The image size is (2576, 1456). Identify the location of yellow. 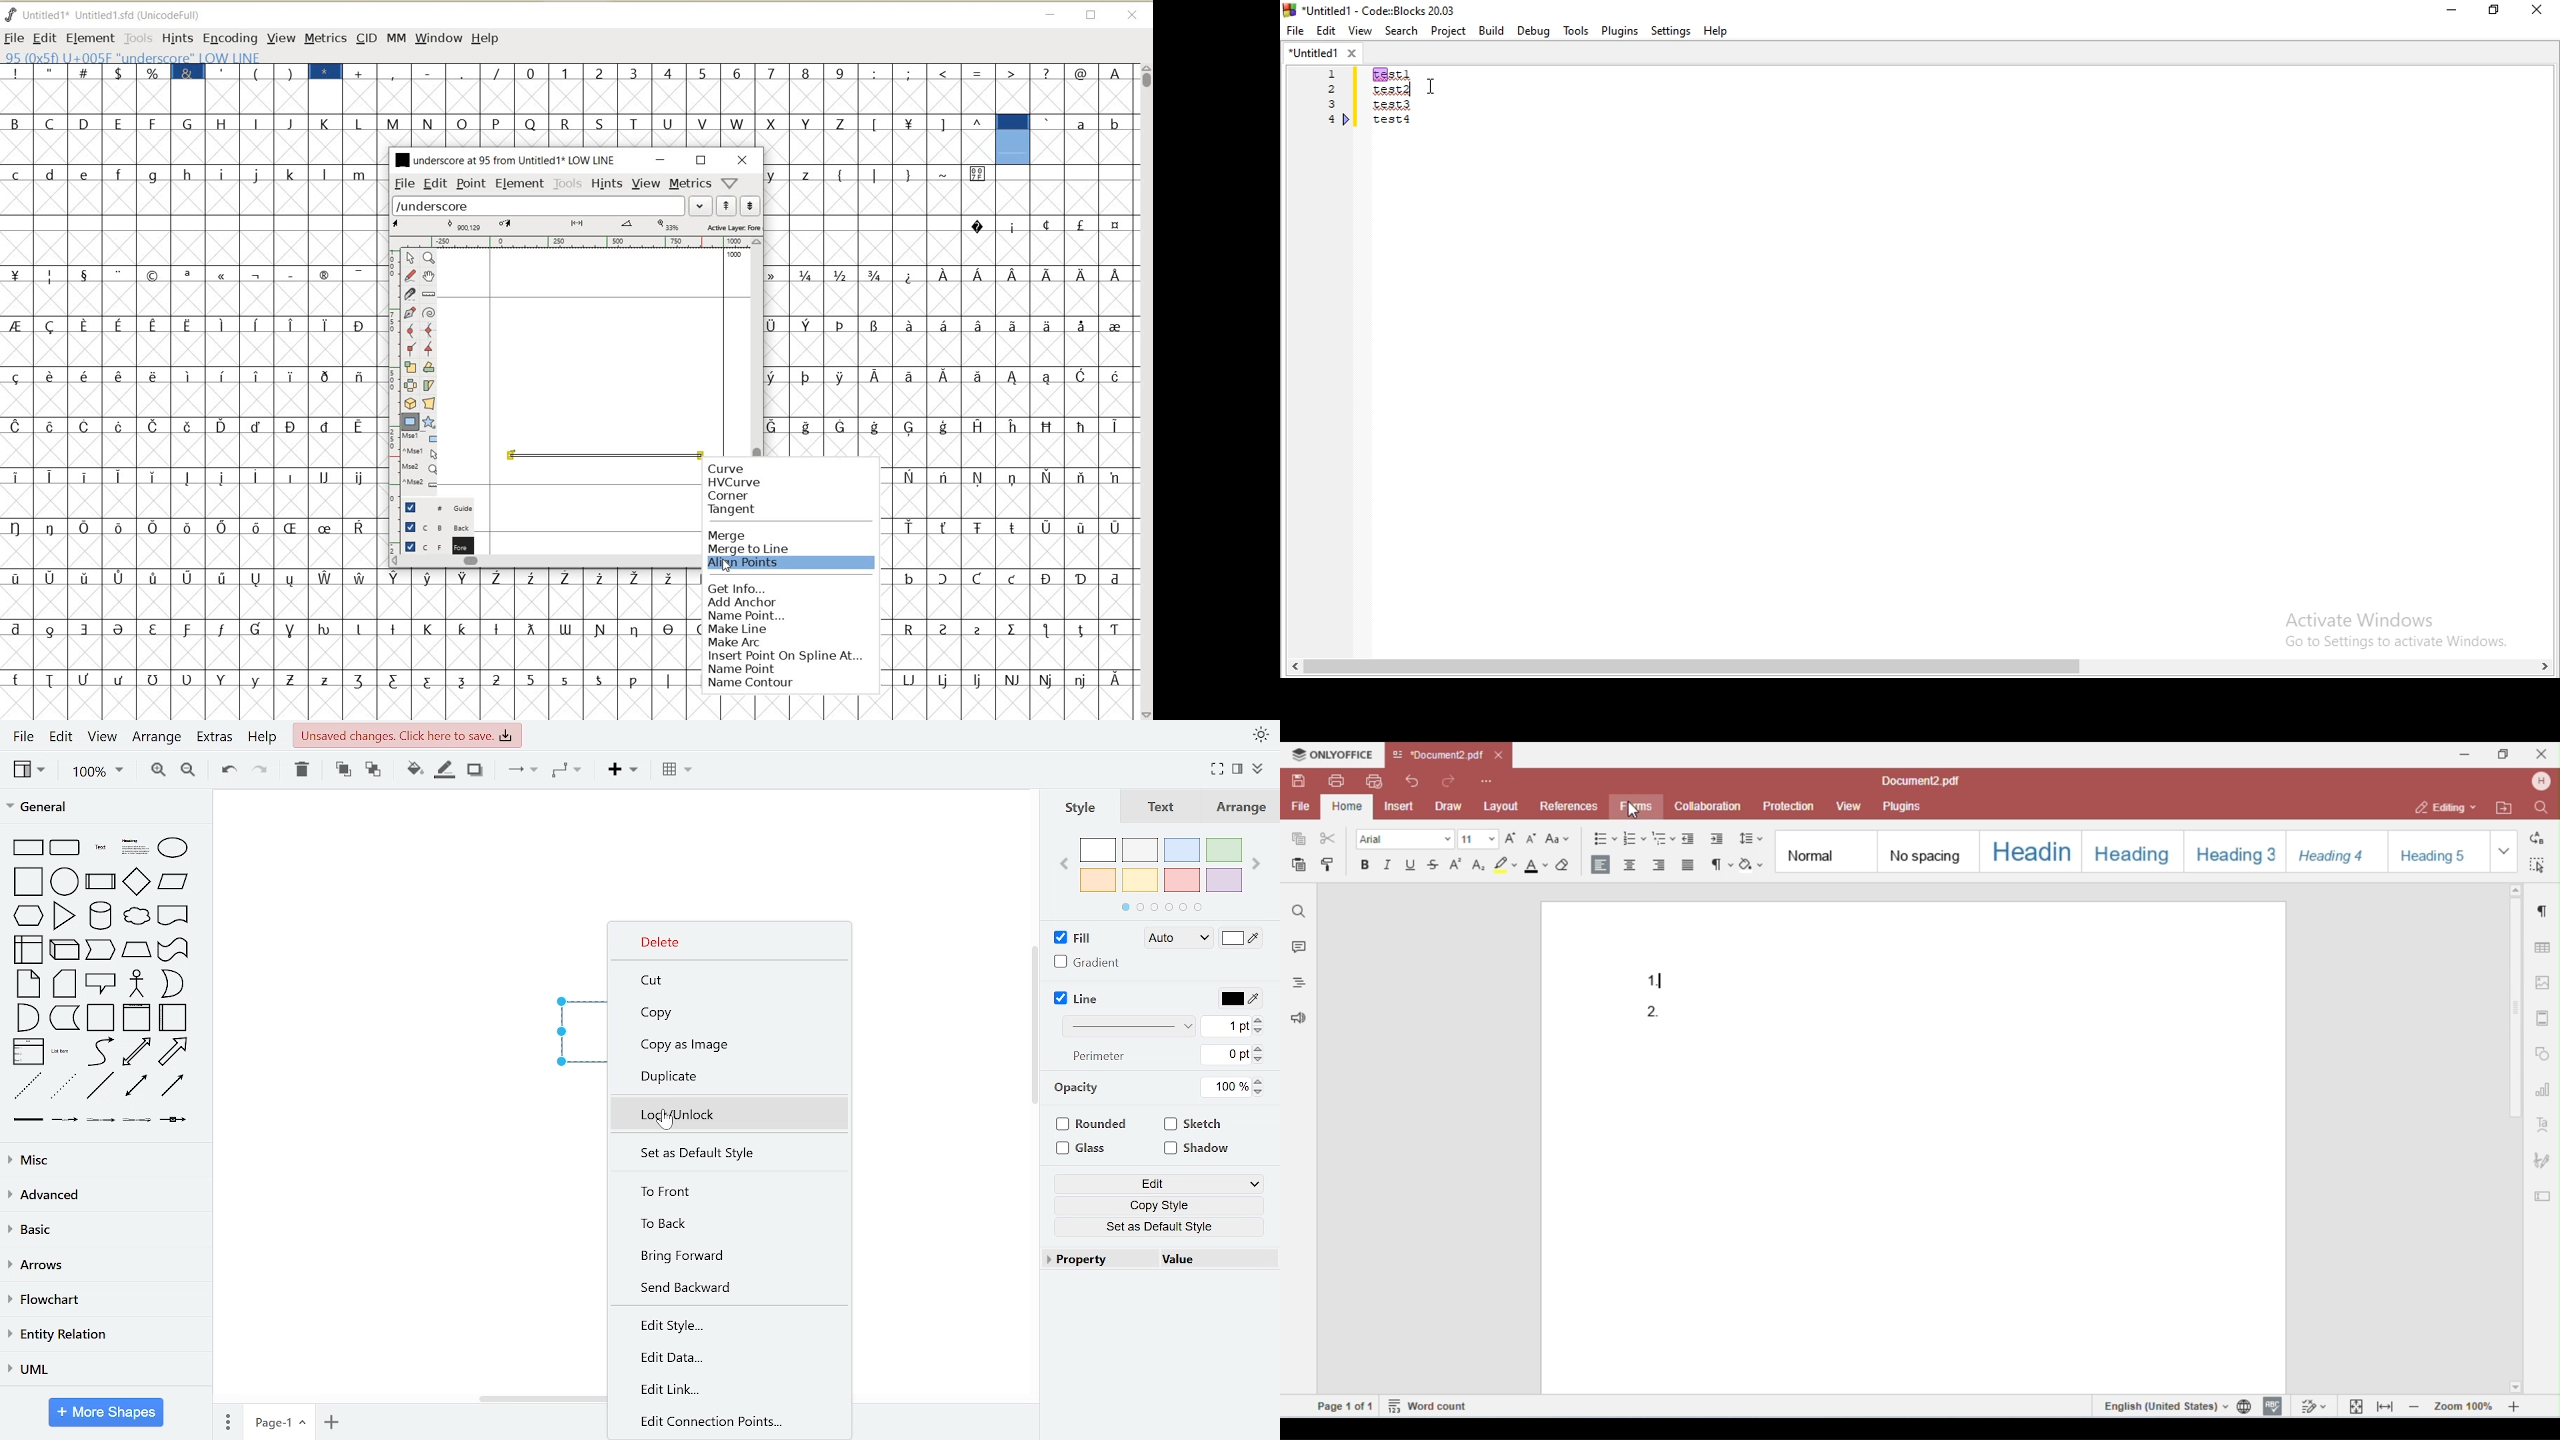
(1140, 880).